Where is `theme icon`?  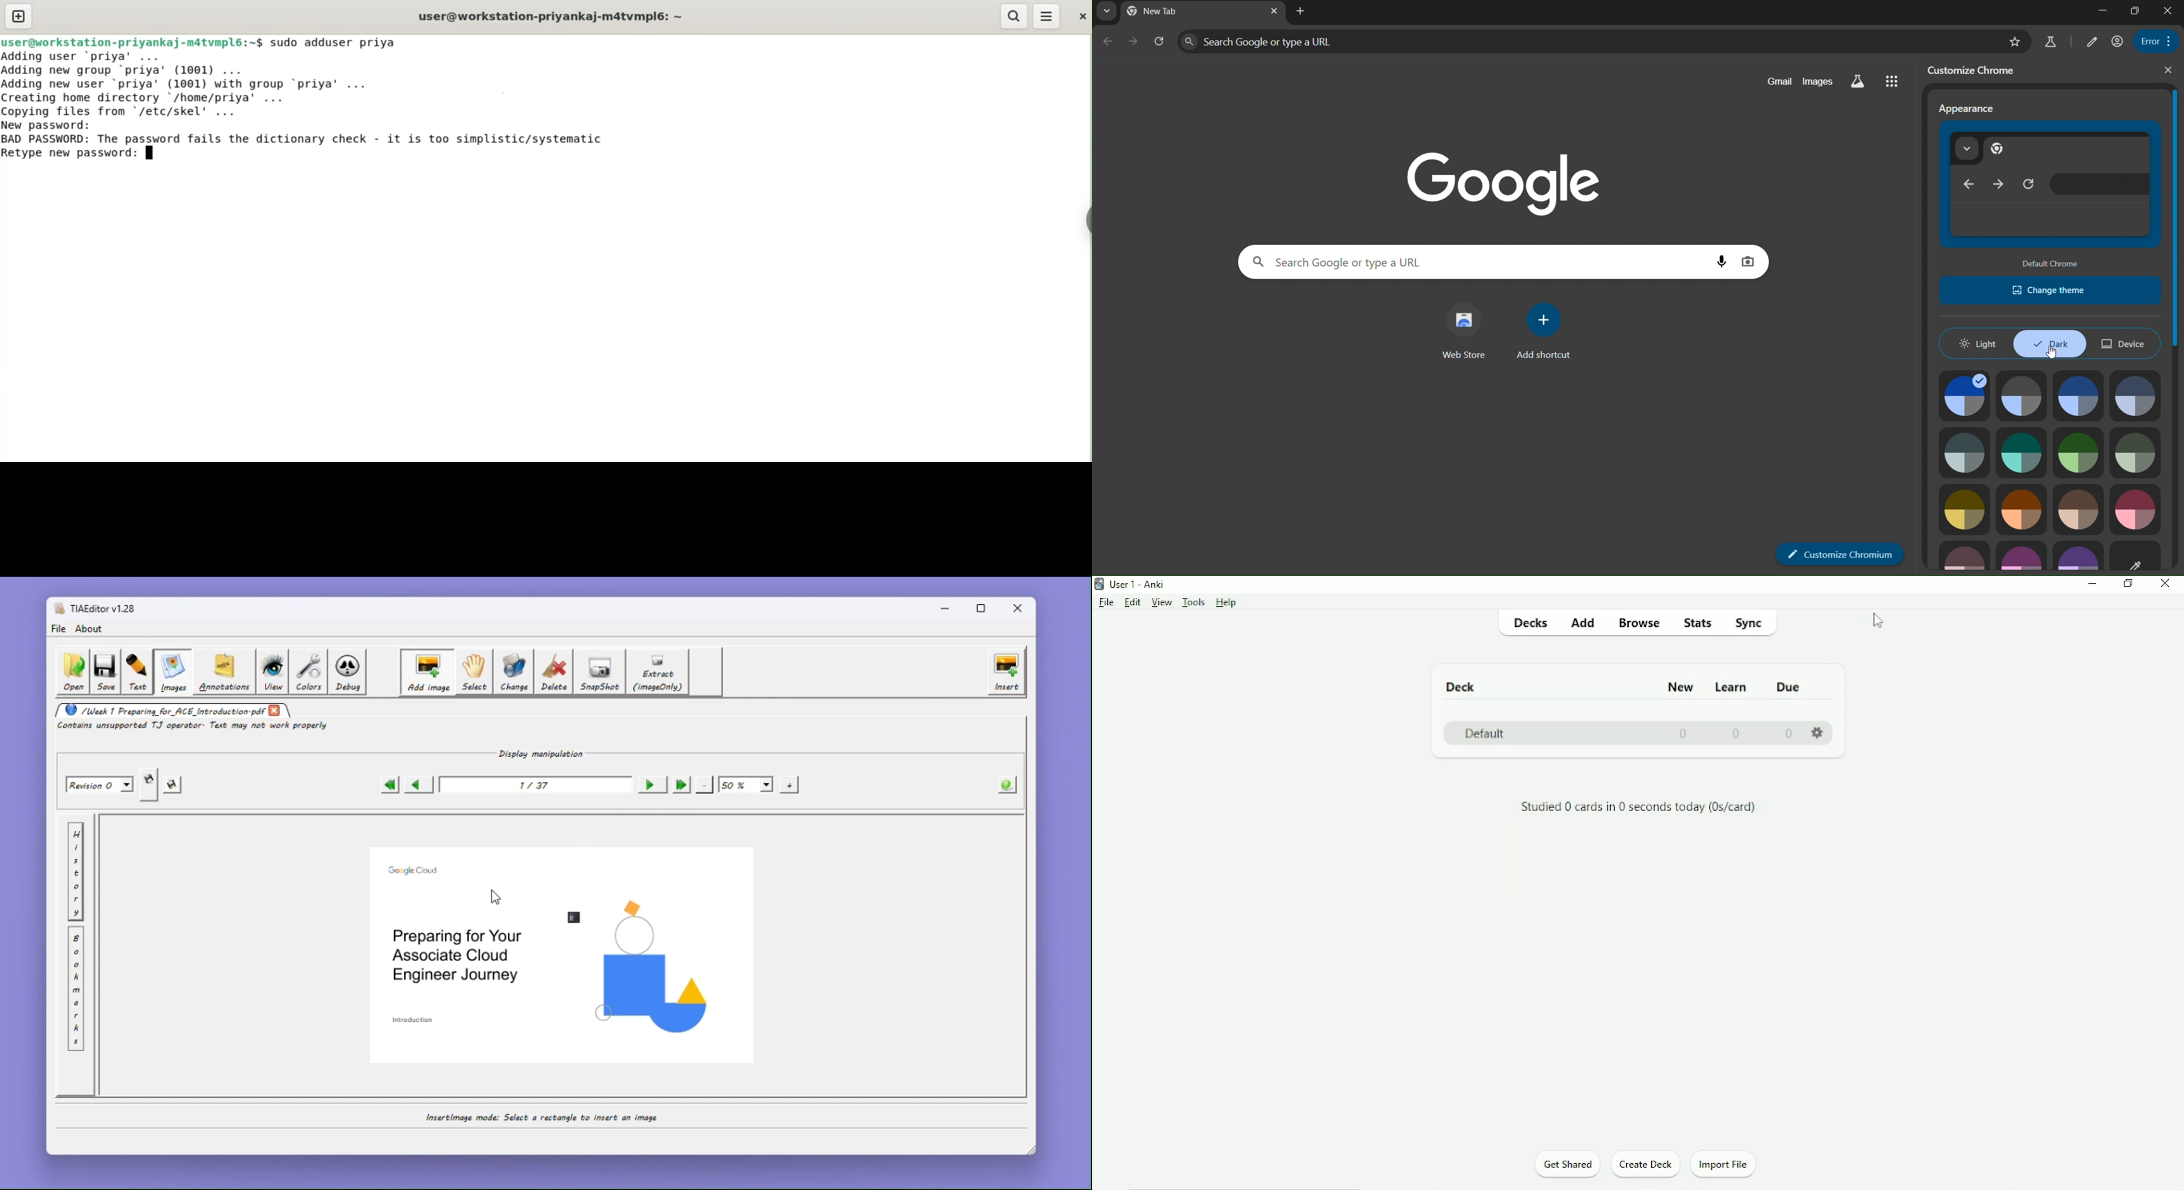
theme icon is located at coordinates (1965, 398).